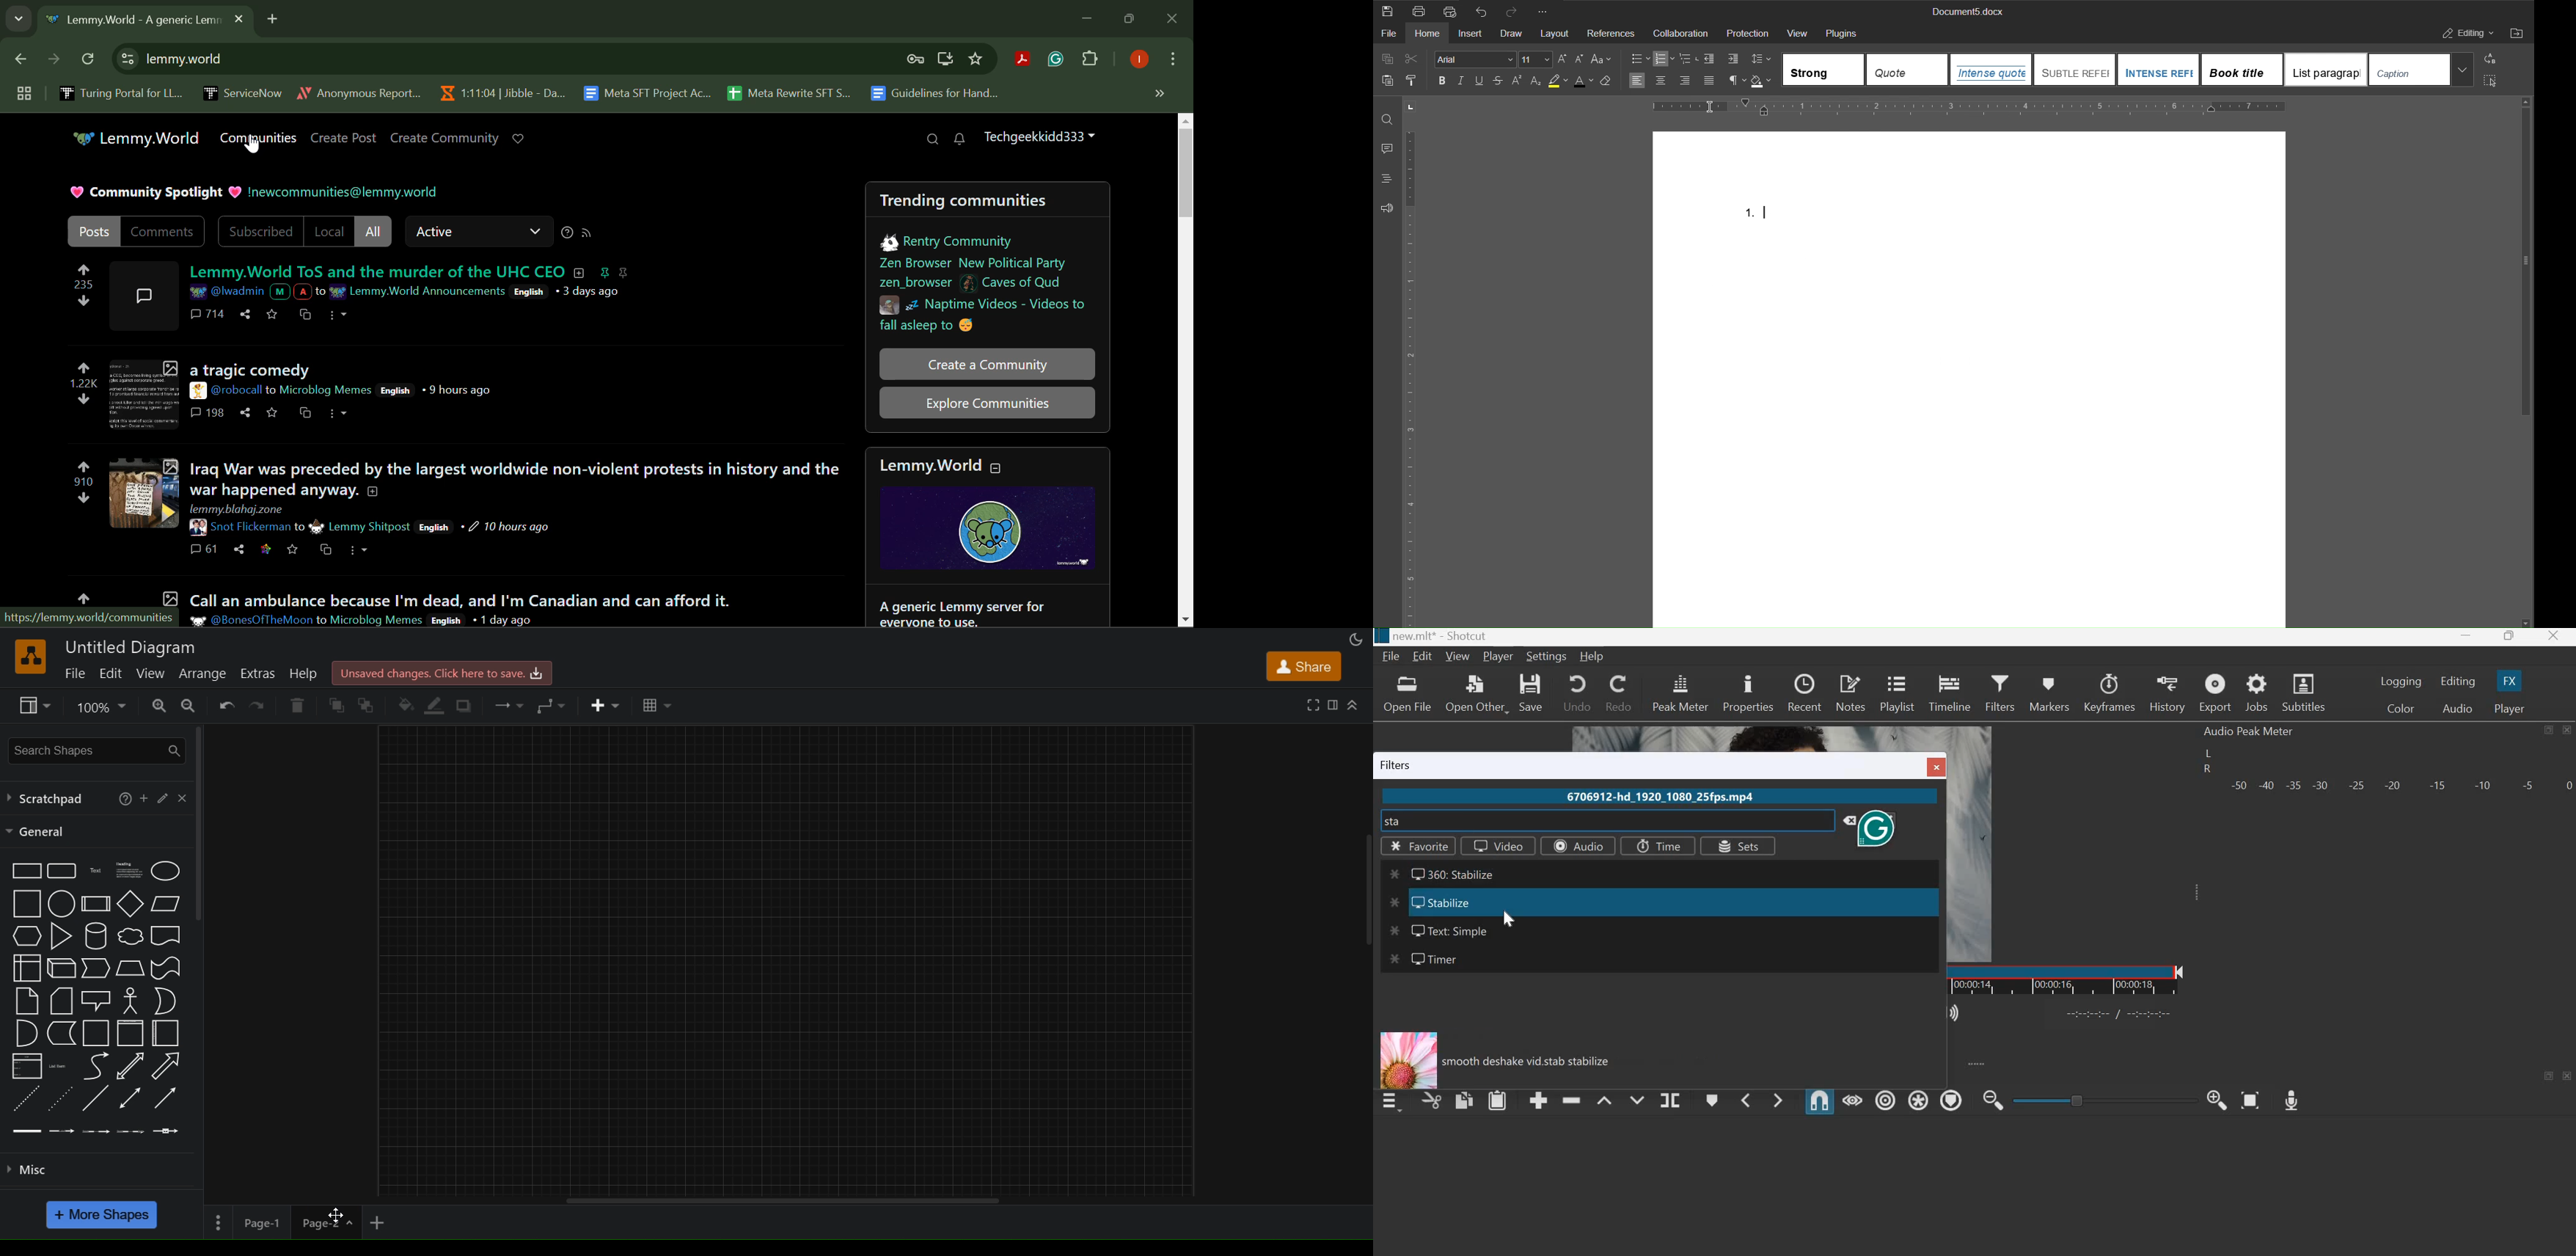  Describe the element at coordinates (166, 1065) in the screenshot. I see `arrow` at that location.